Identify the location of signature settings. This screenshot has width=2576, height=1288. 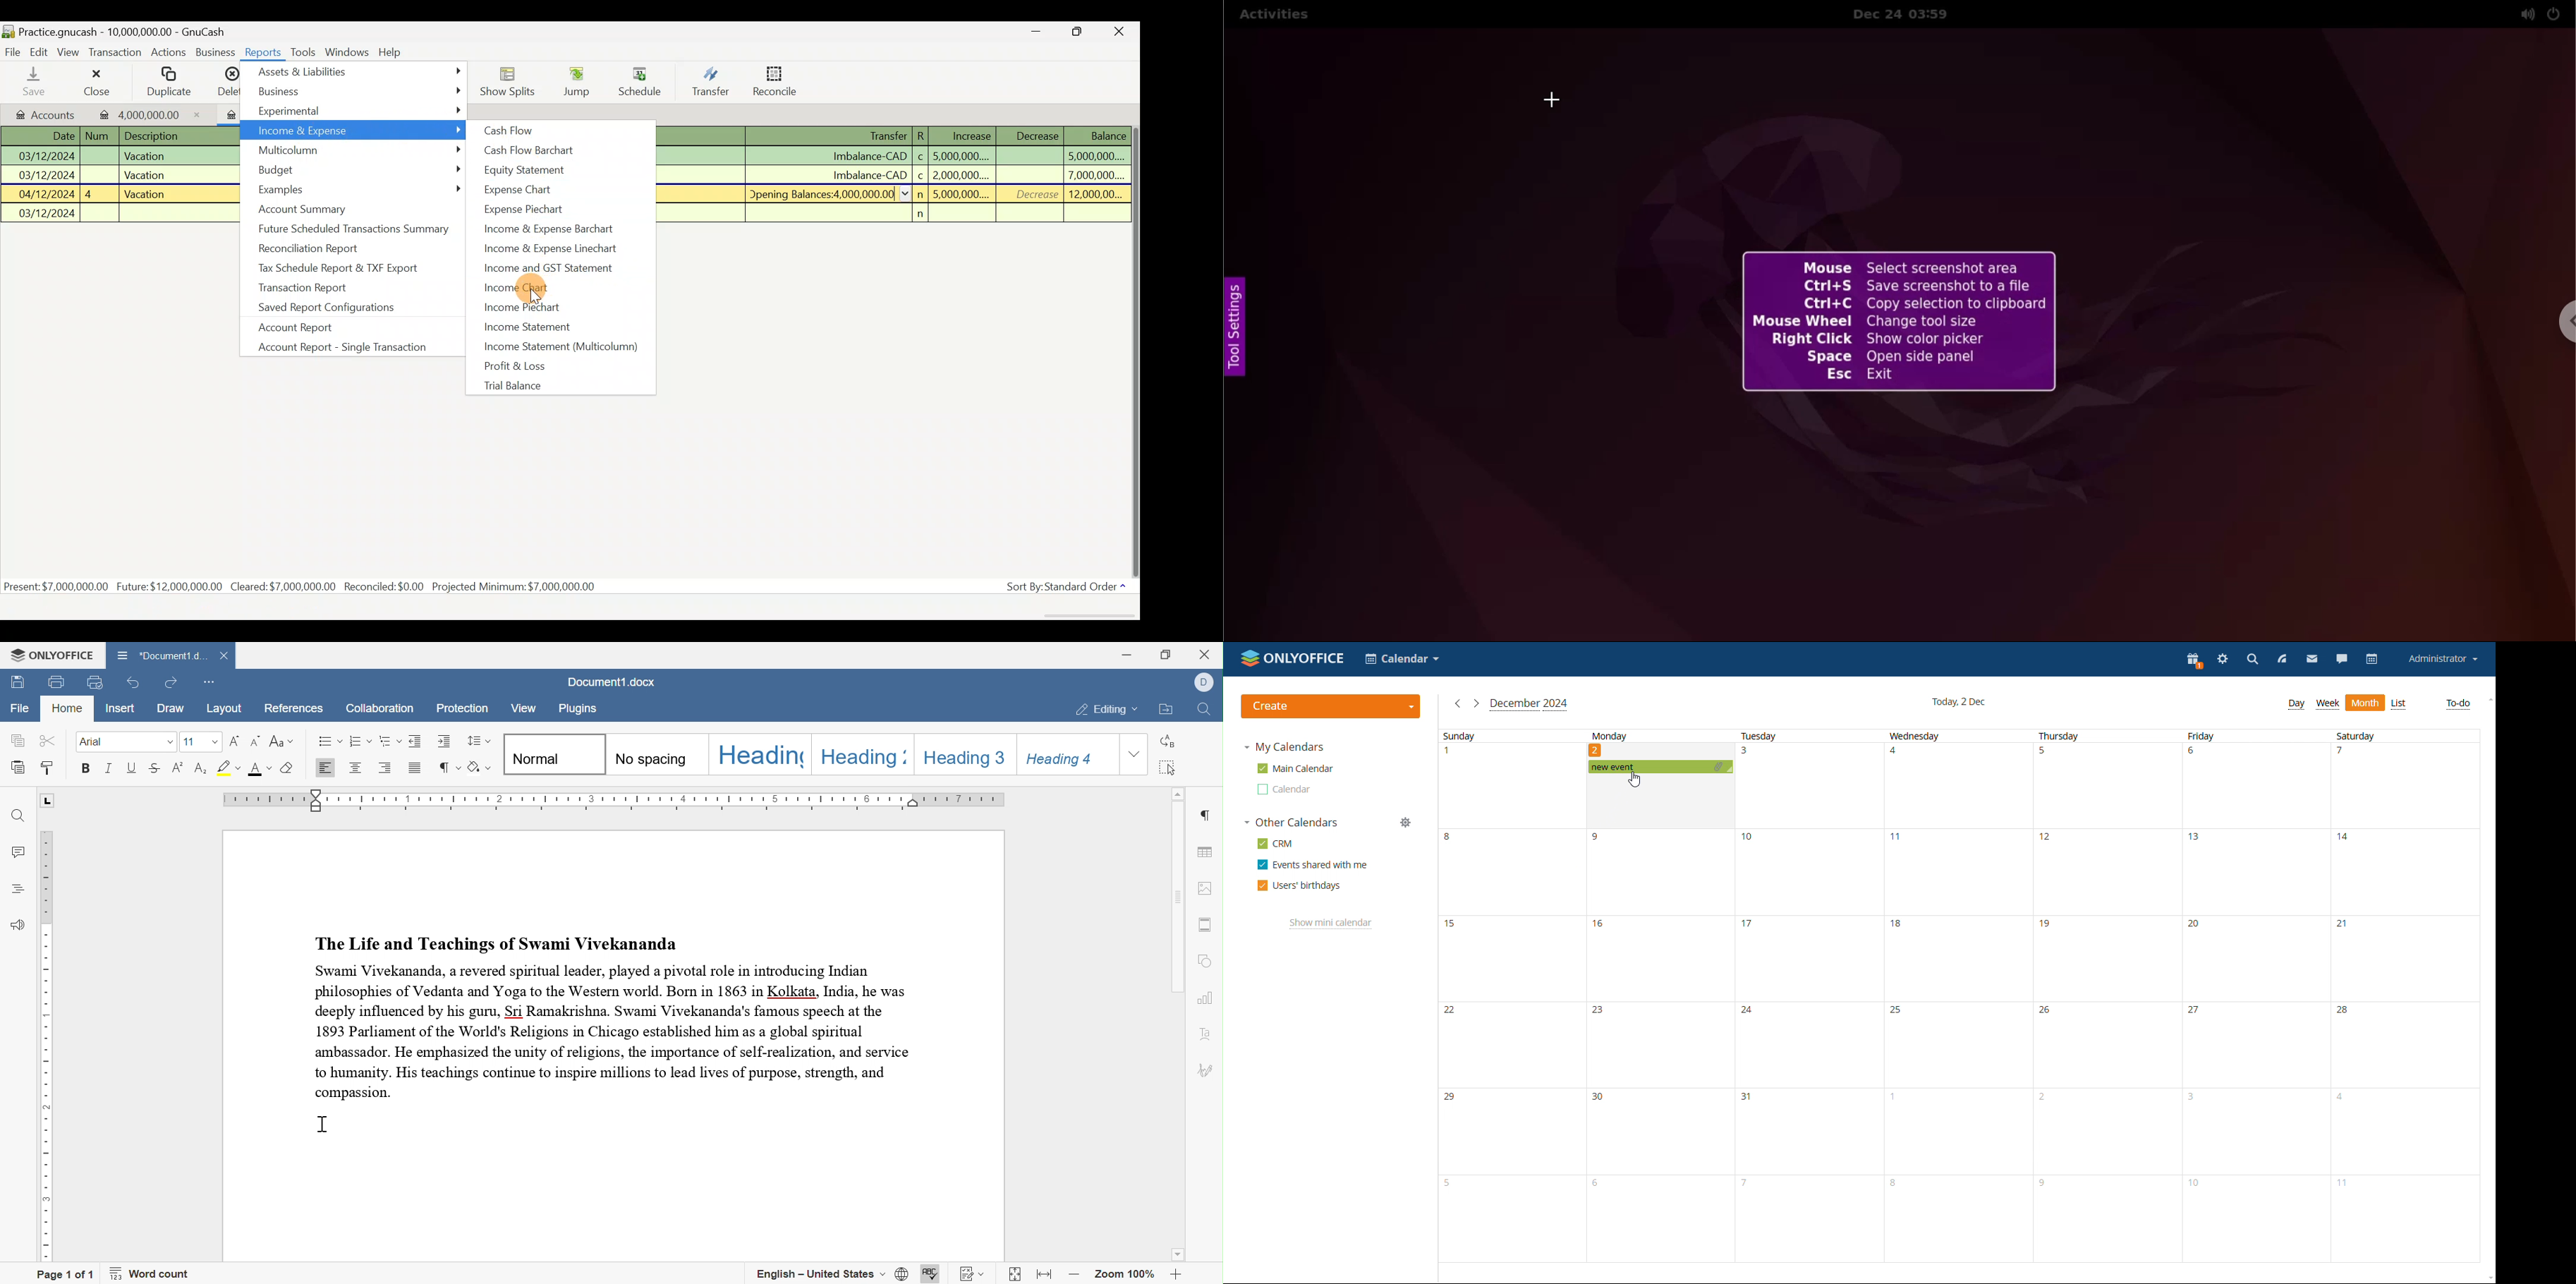
(1205, 1073).